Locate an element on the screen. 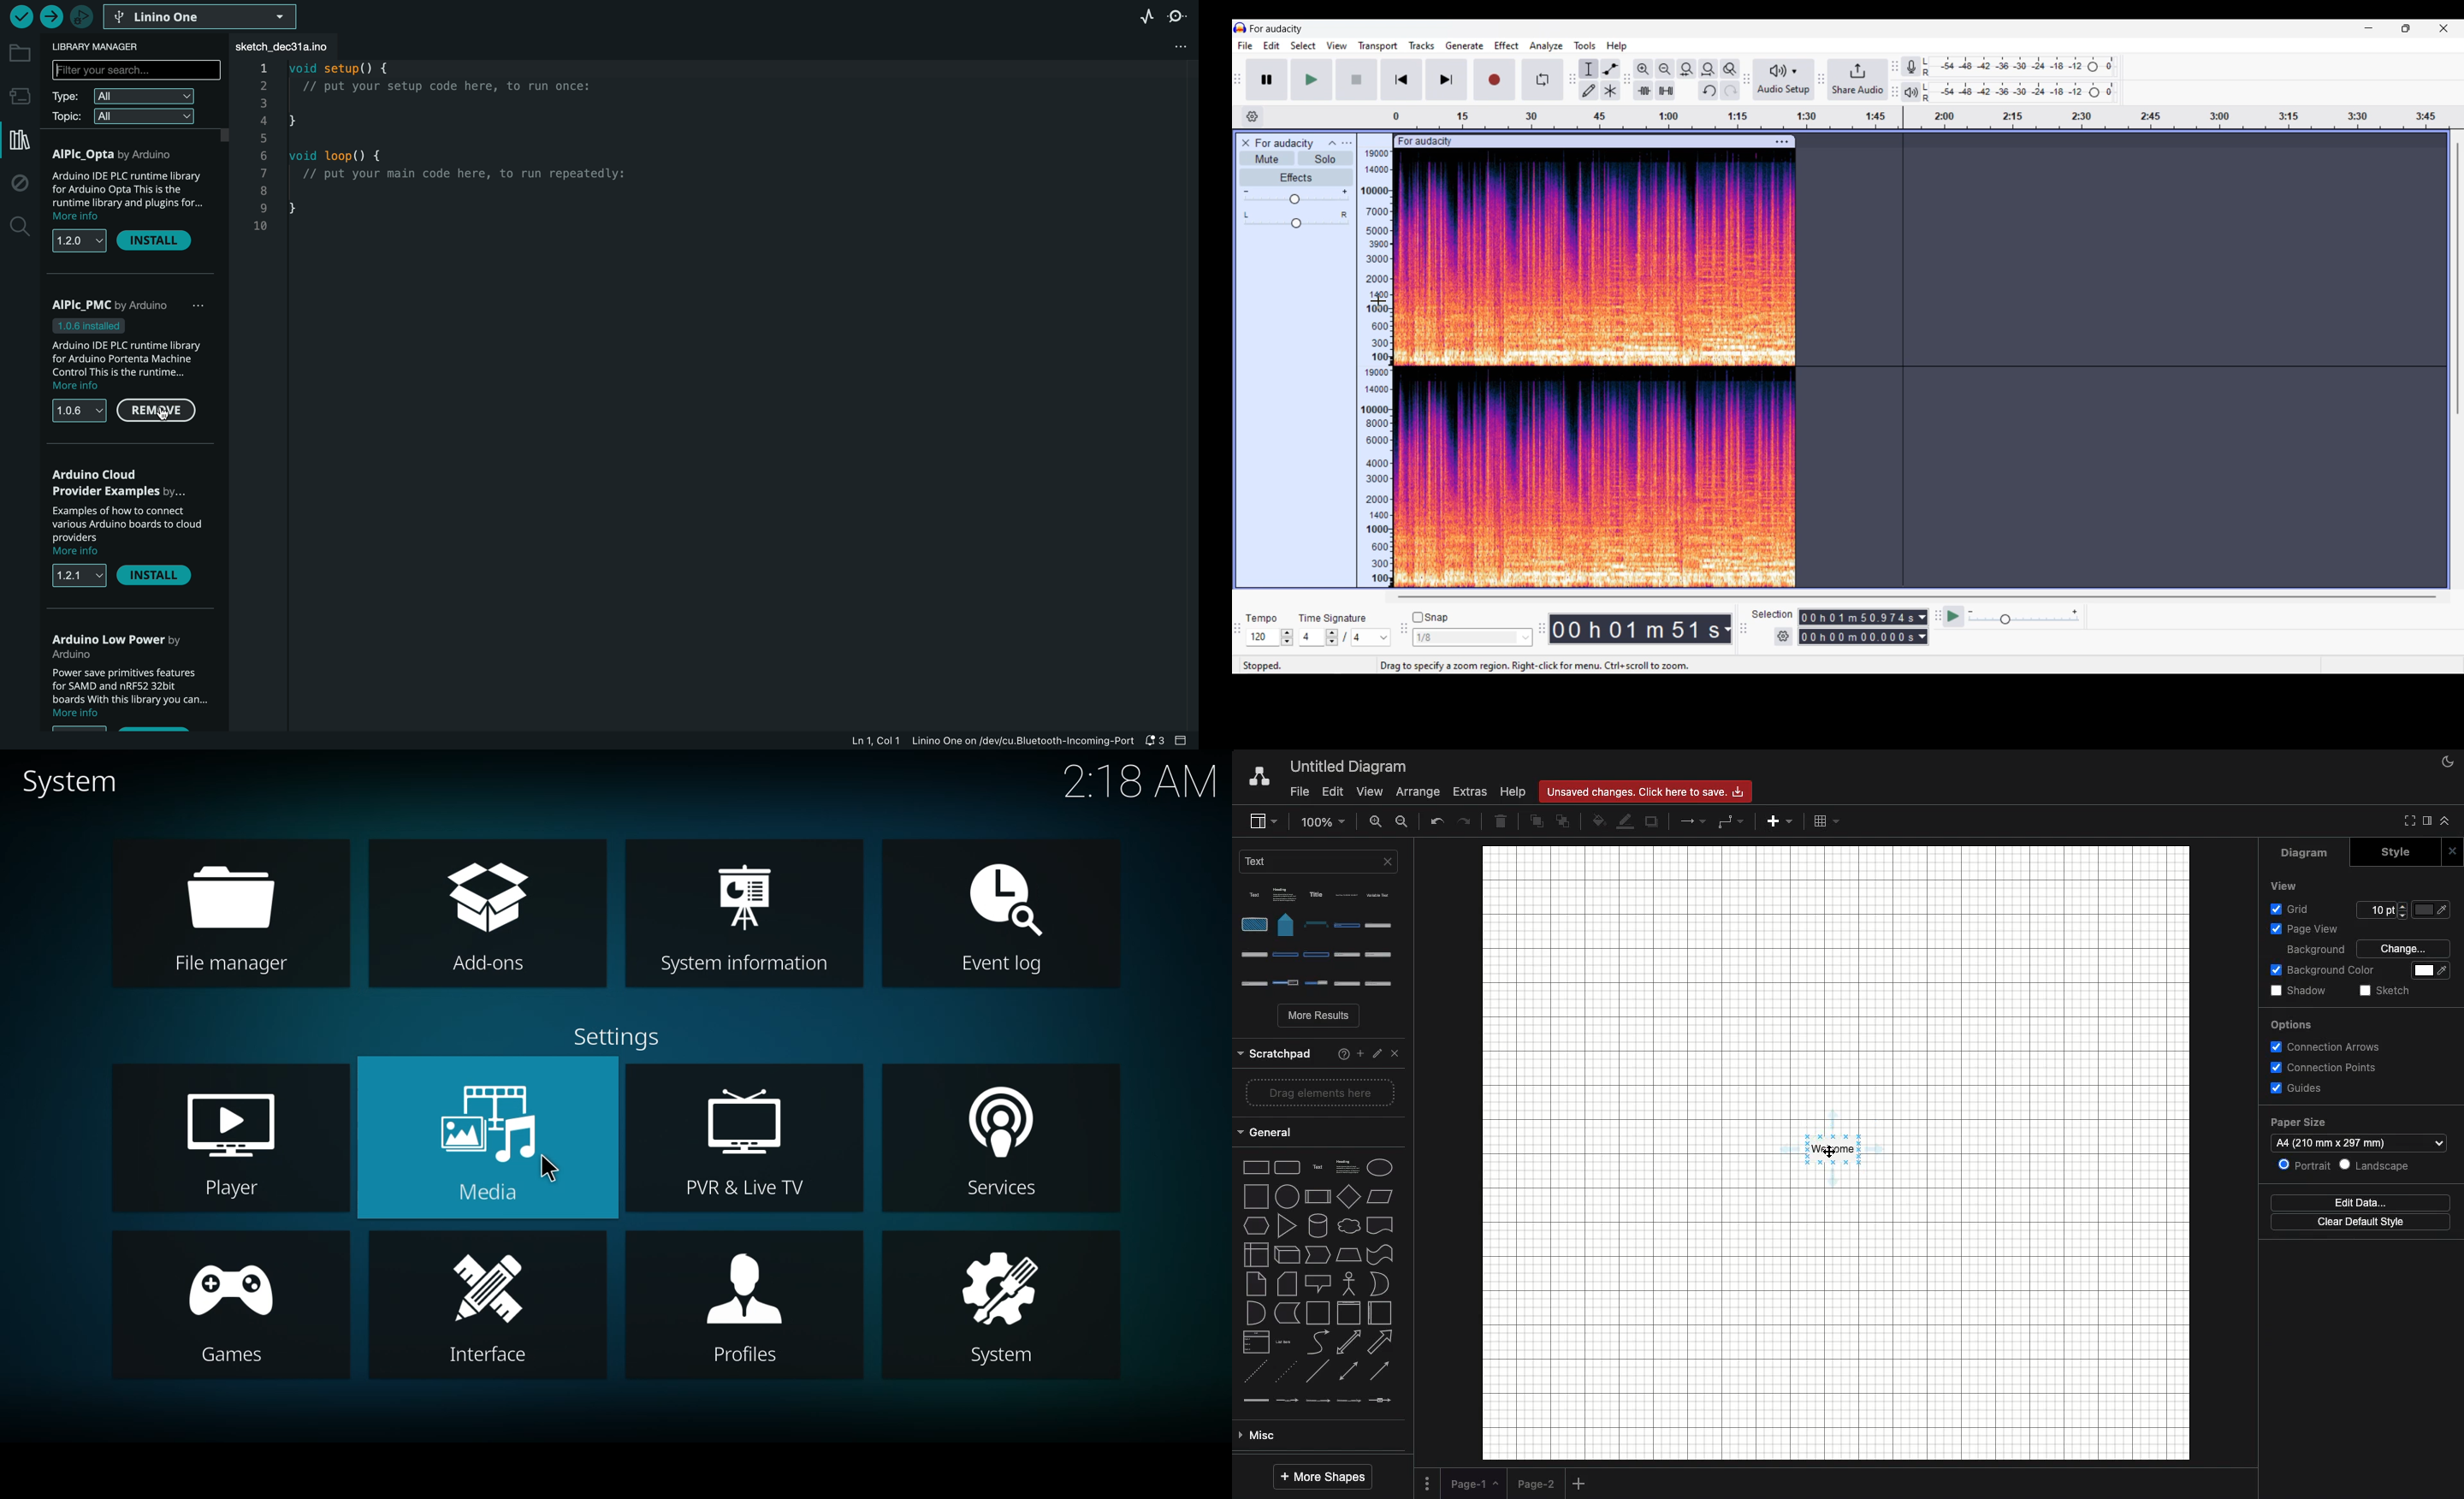   is located at coordinates (2303, 1168).